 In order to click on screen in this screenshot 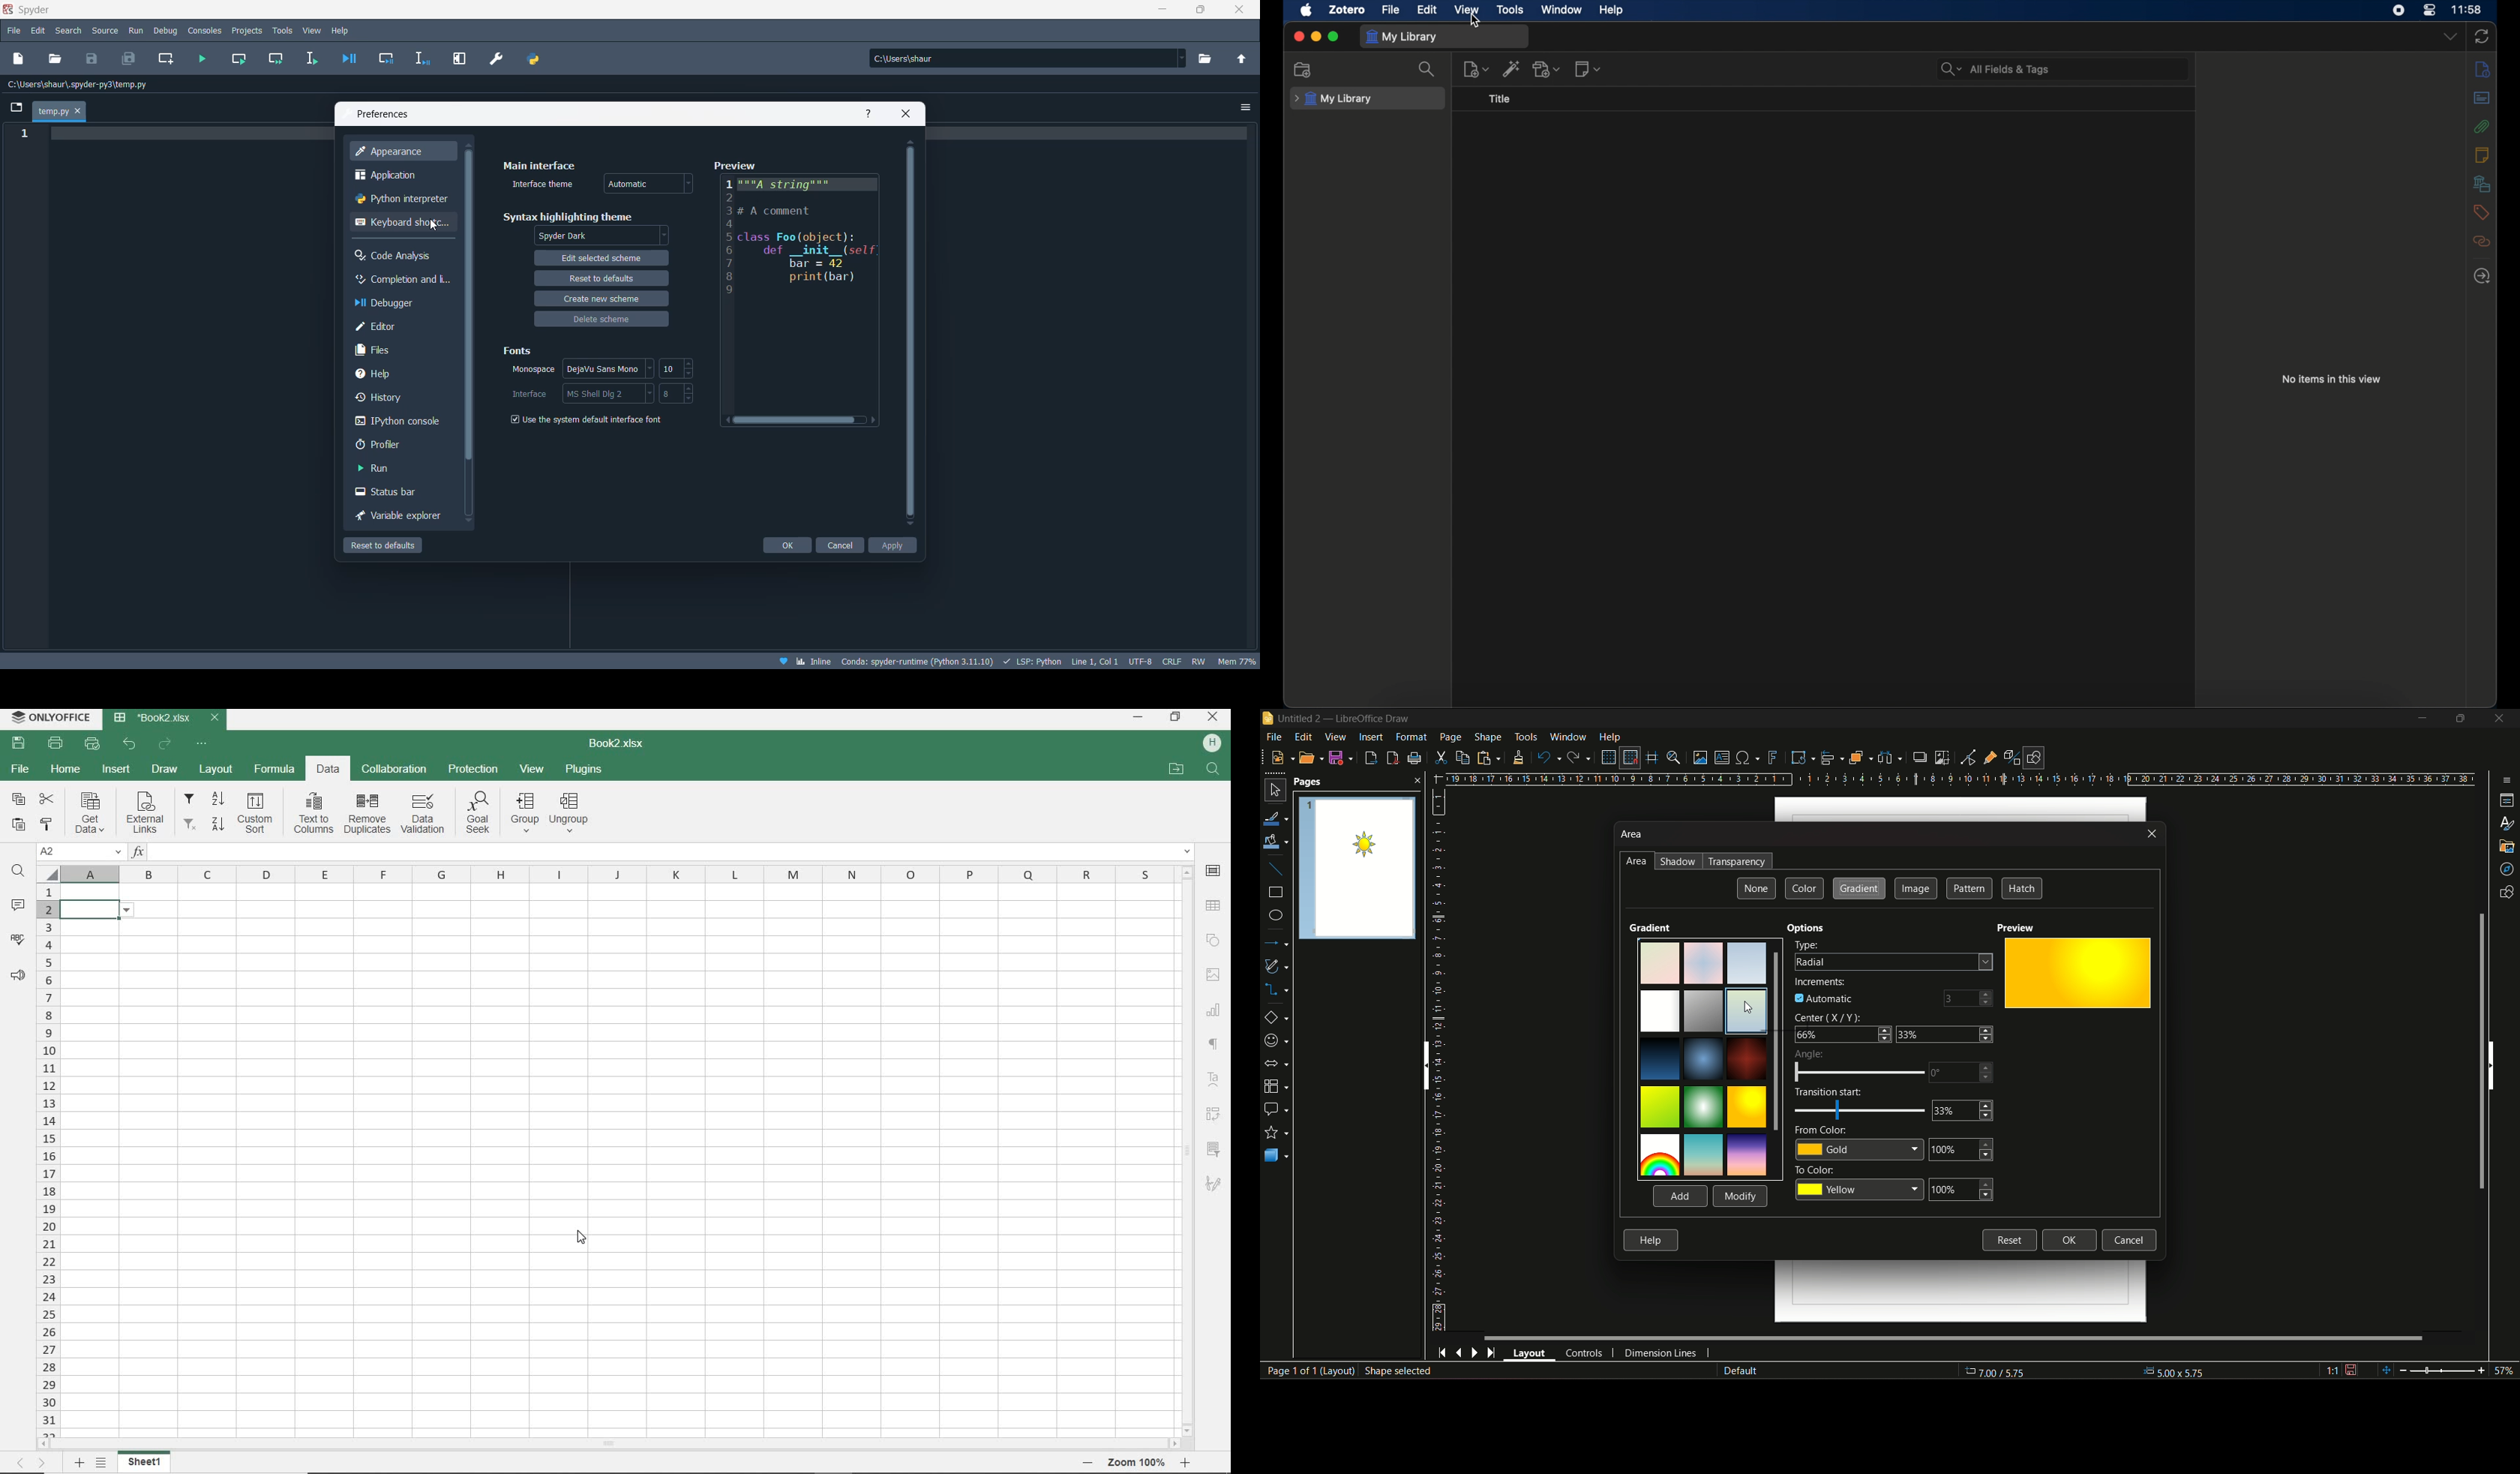, I will do `click(14, 106)`.